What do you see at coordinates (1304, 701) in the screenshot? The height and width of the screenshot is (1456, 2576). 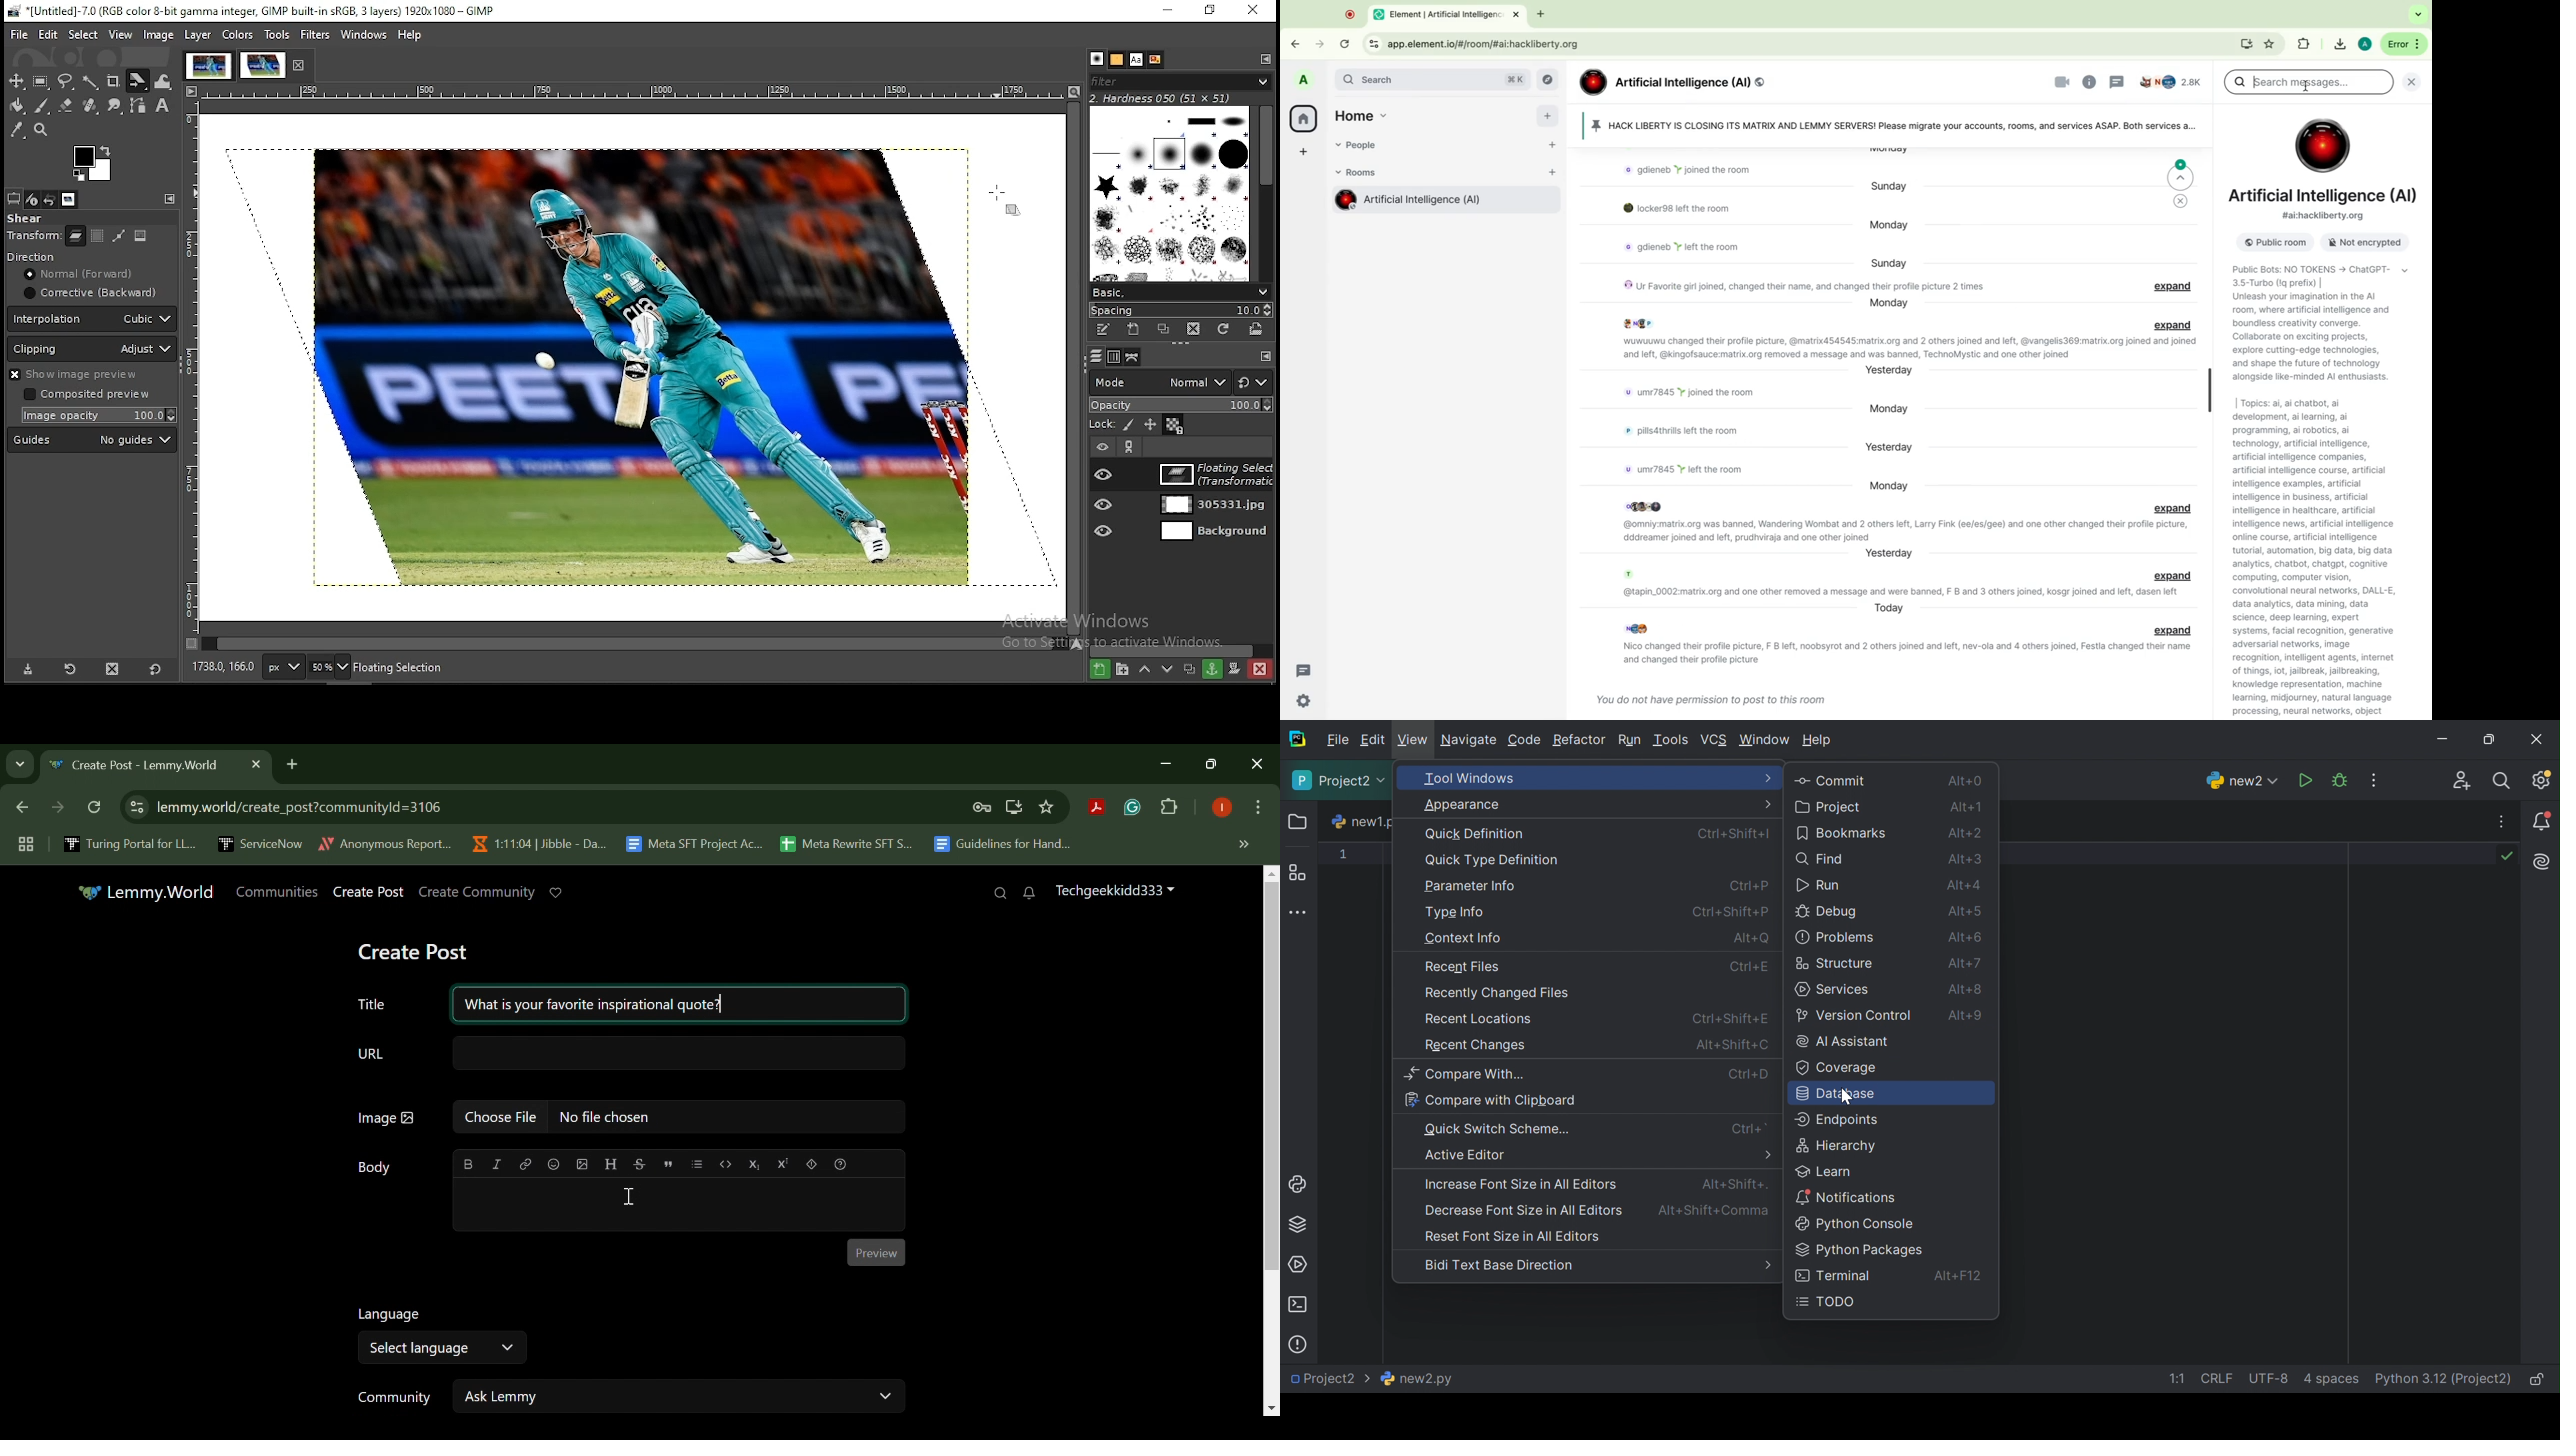 I see `quick settings` at bounding box center [1304, 701].